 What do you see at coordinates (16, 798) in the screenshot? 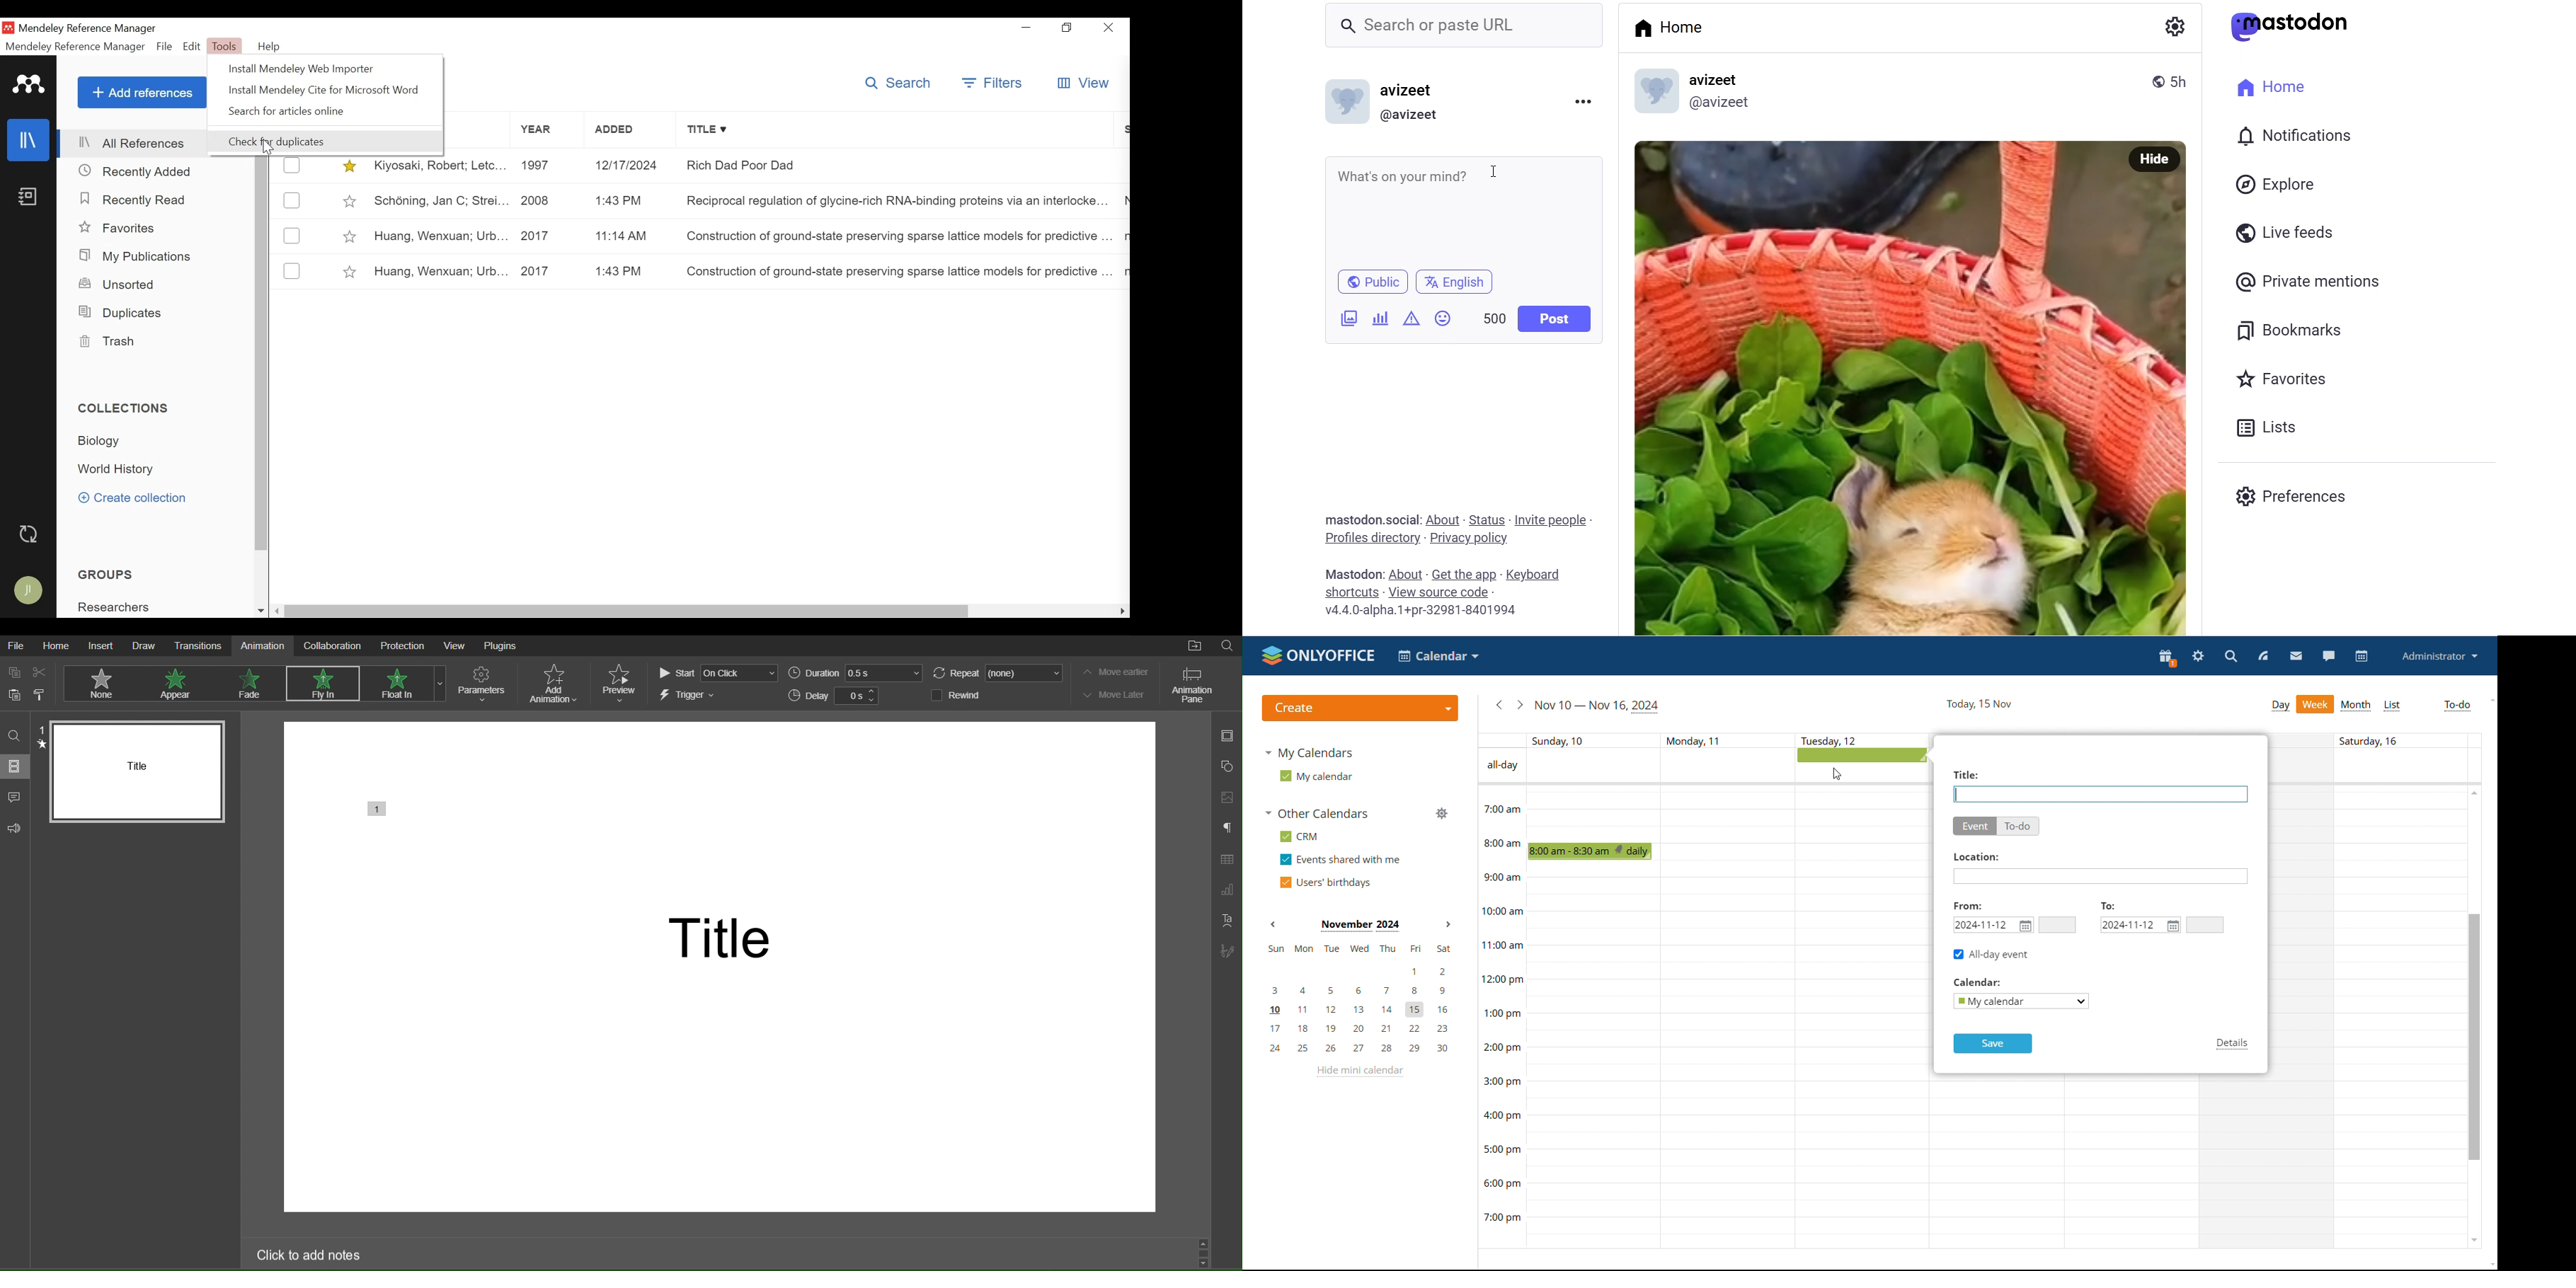
I see `Comments` at bounding box center [16, 798].